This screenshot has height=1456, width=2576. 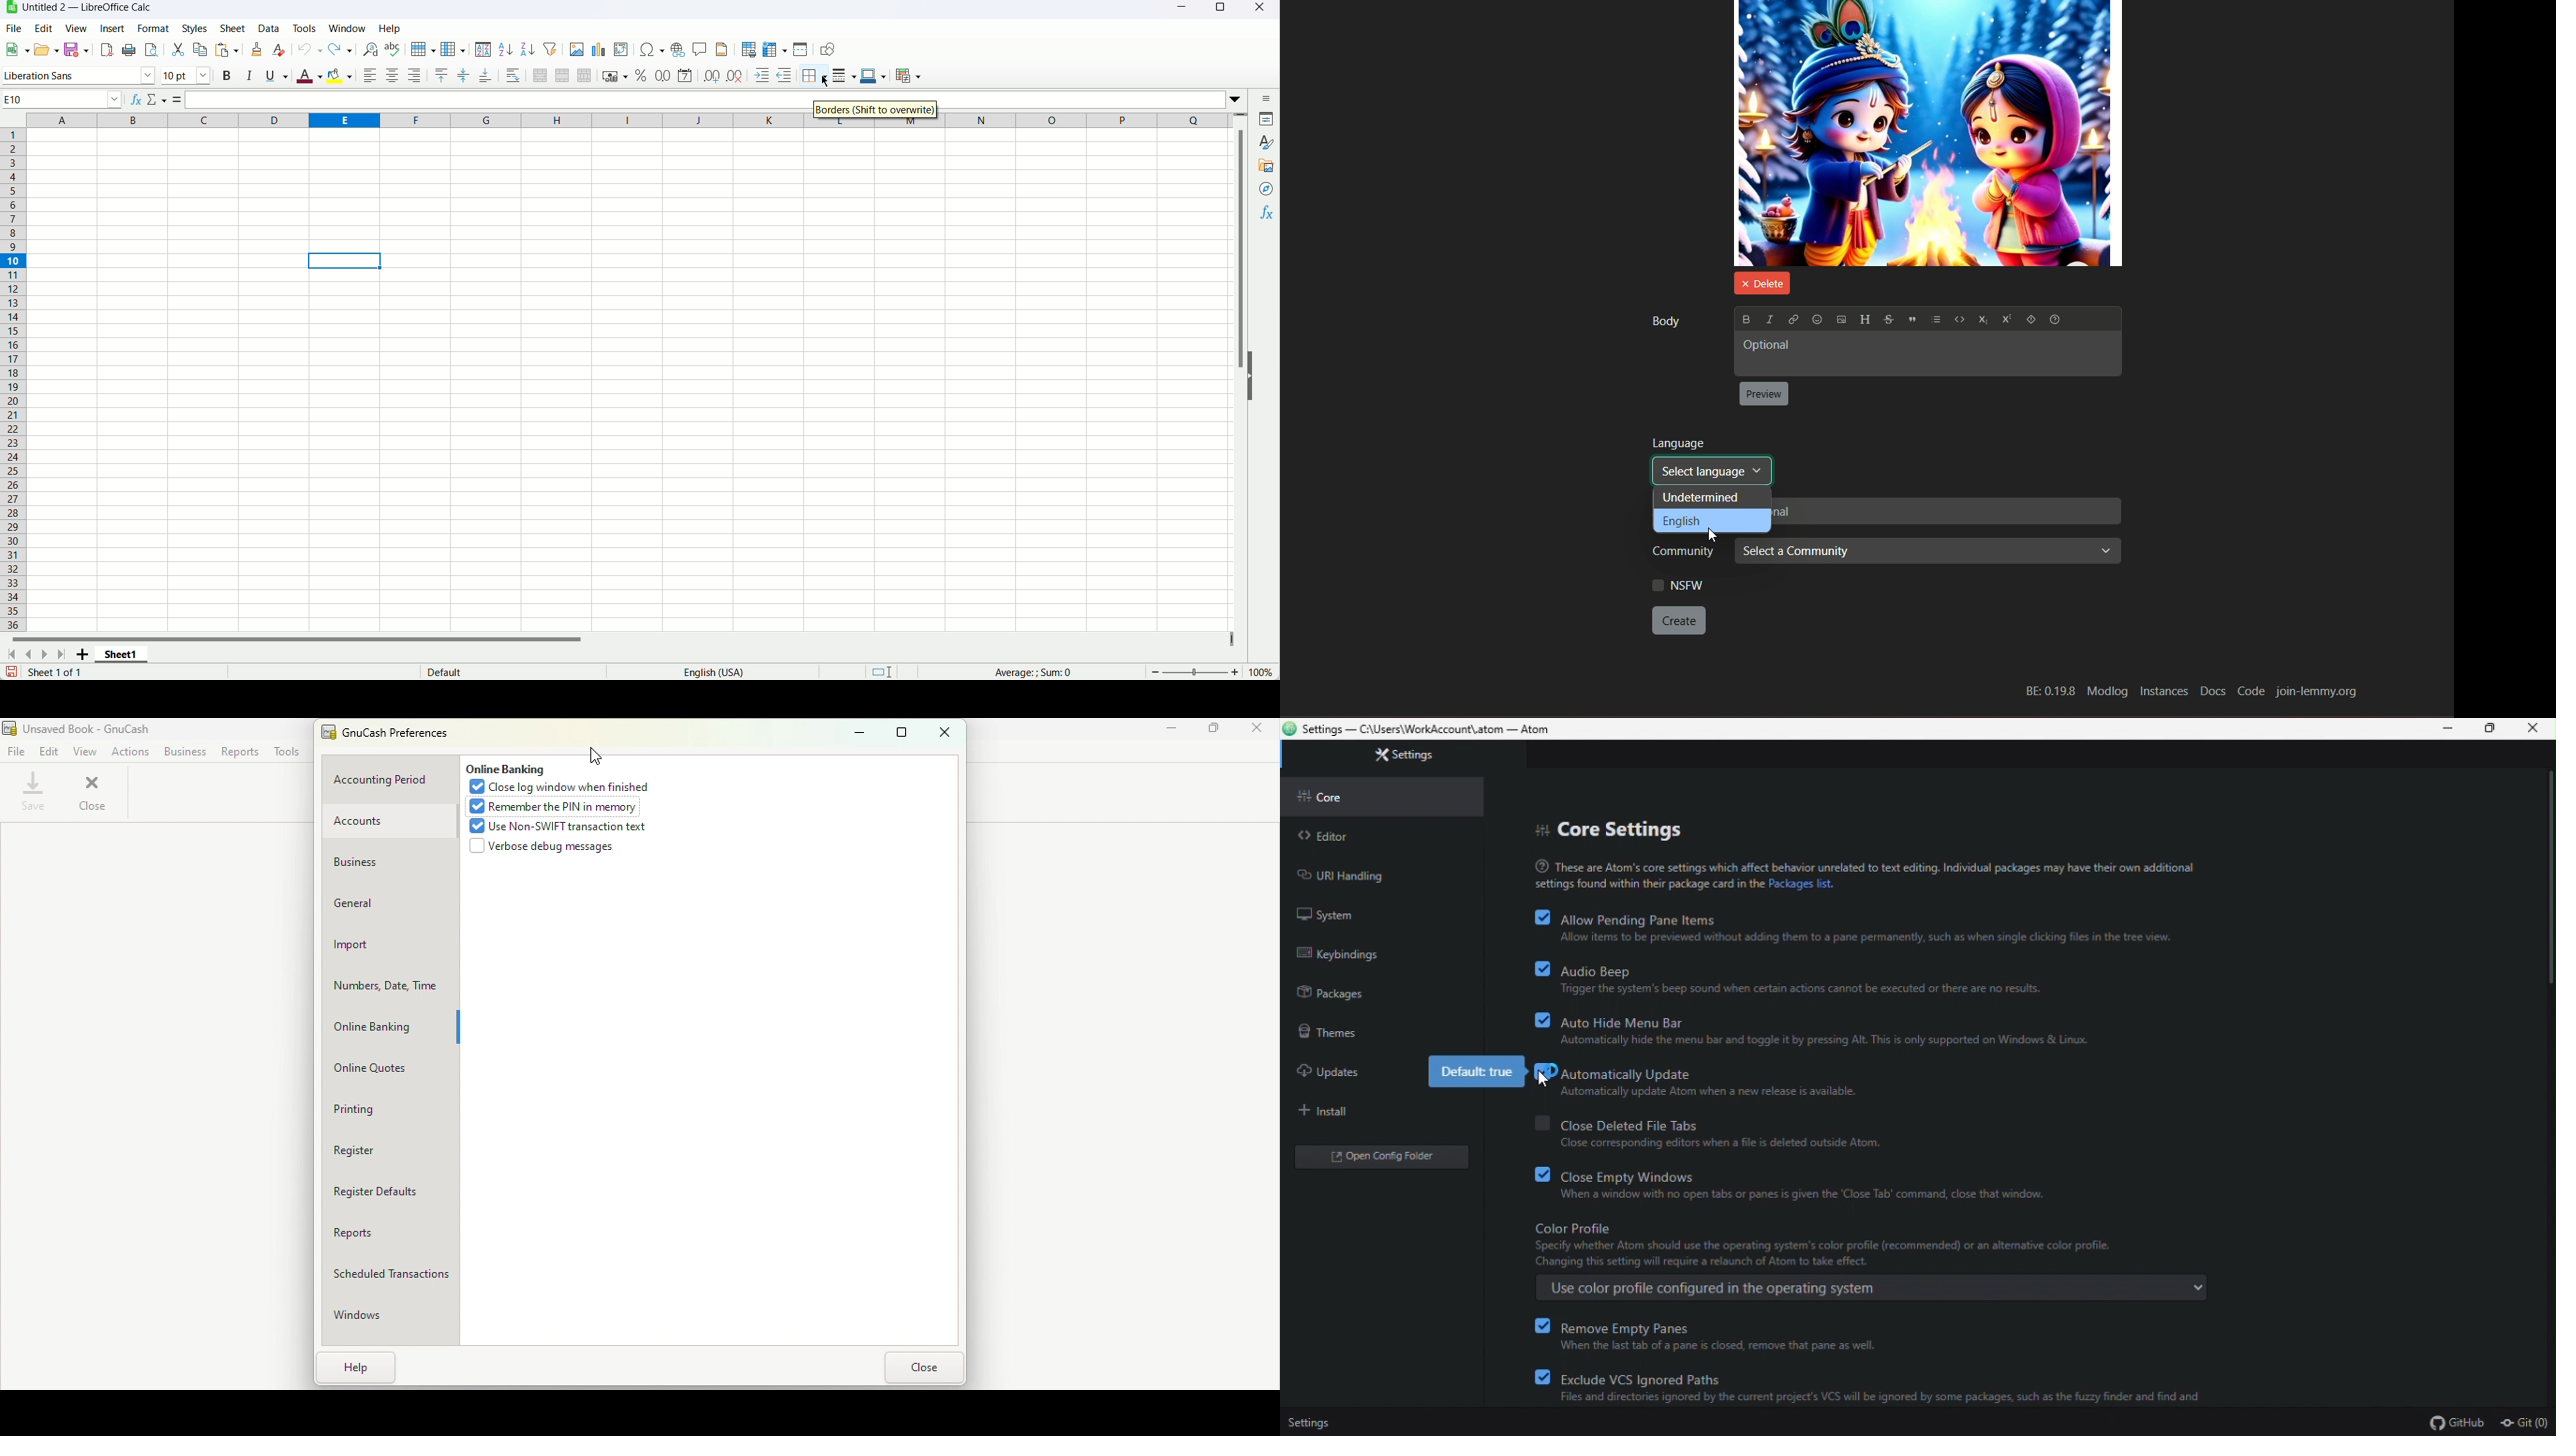 I want to click on Export directly as pdf, so click(x=109, y=51).